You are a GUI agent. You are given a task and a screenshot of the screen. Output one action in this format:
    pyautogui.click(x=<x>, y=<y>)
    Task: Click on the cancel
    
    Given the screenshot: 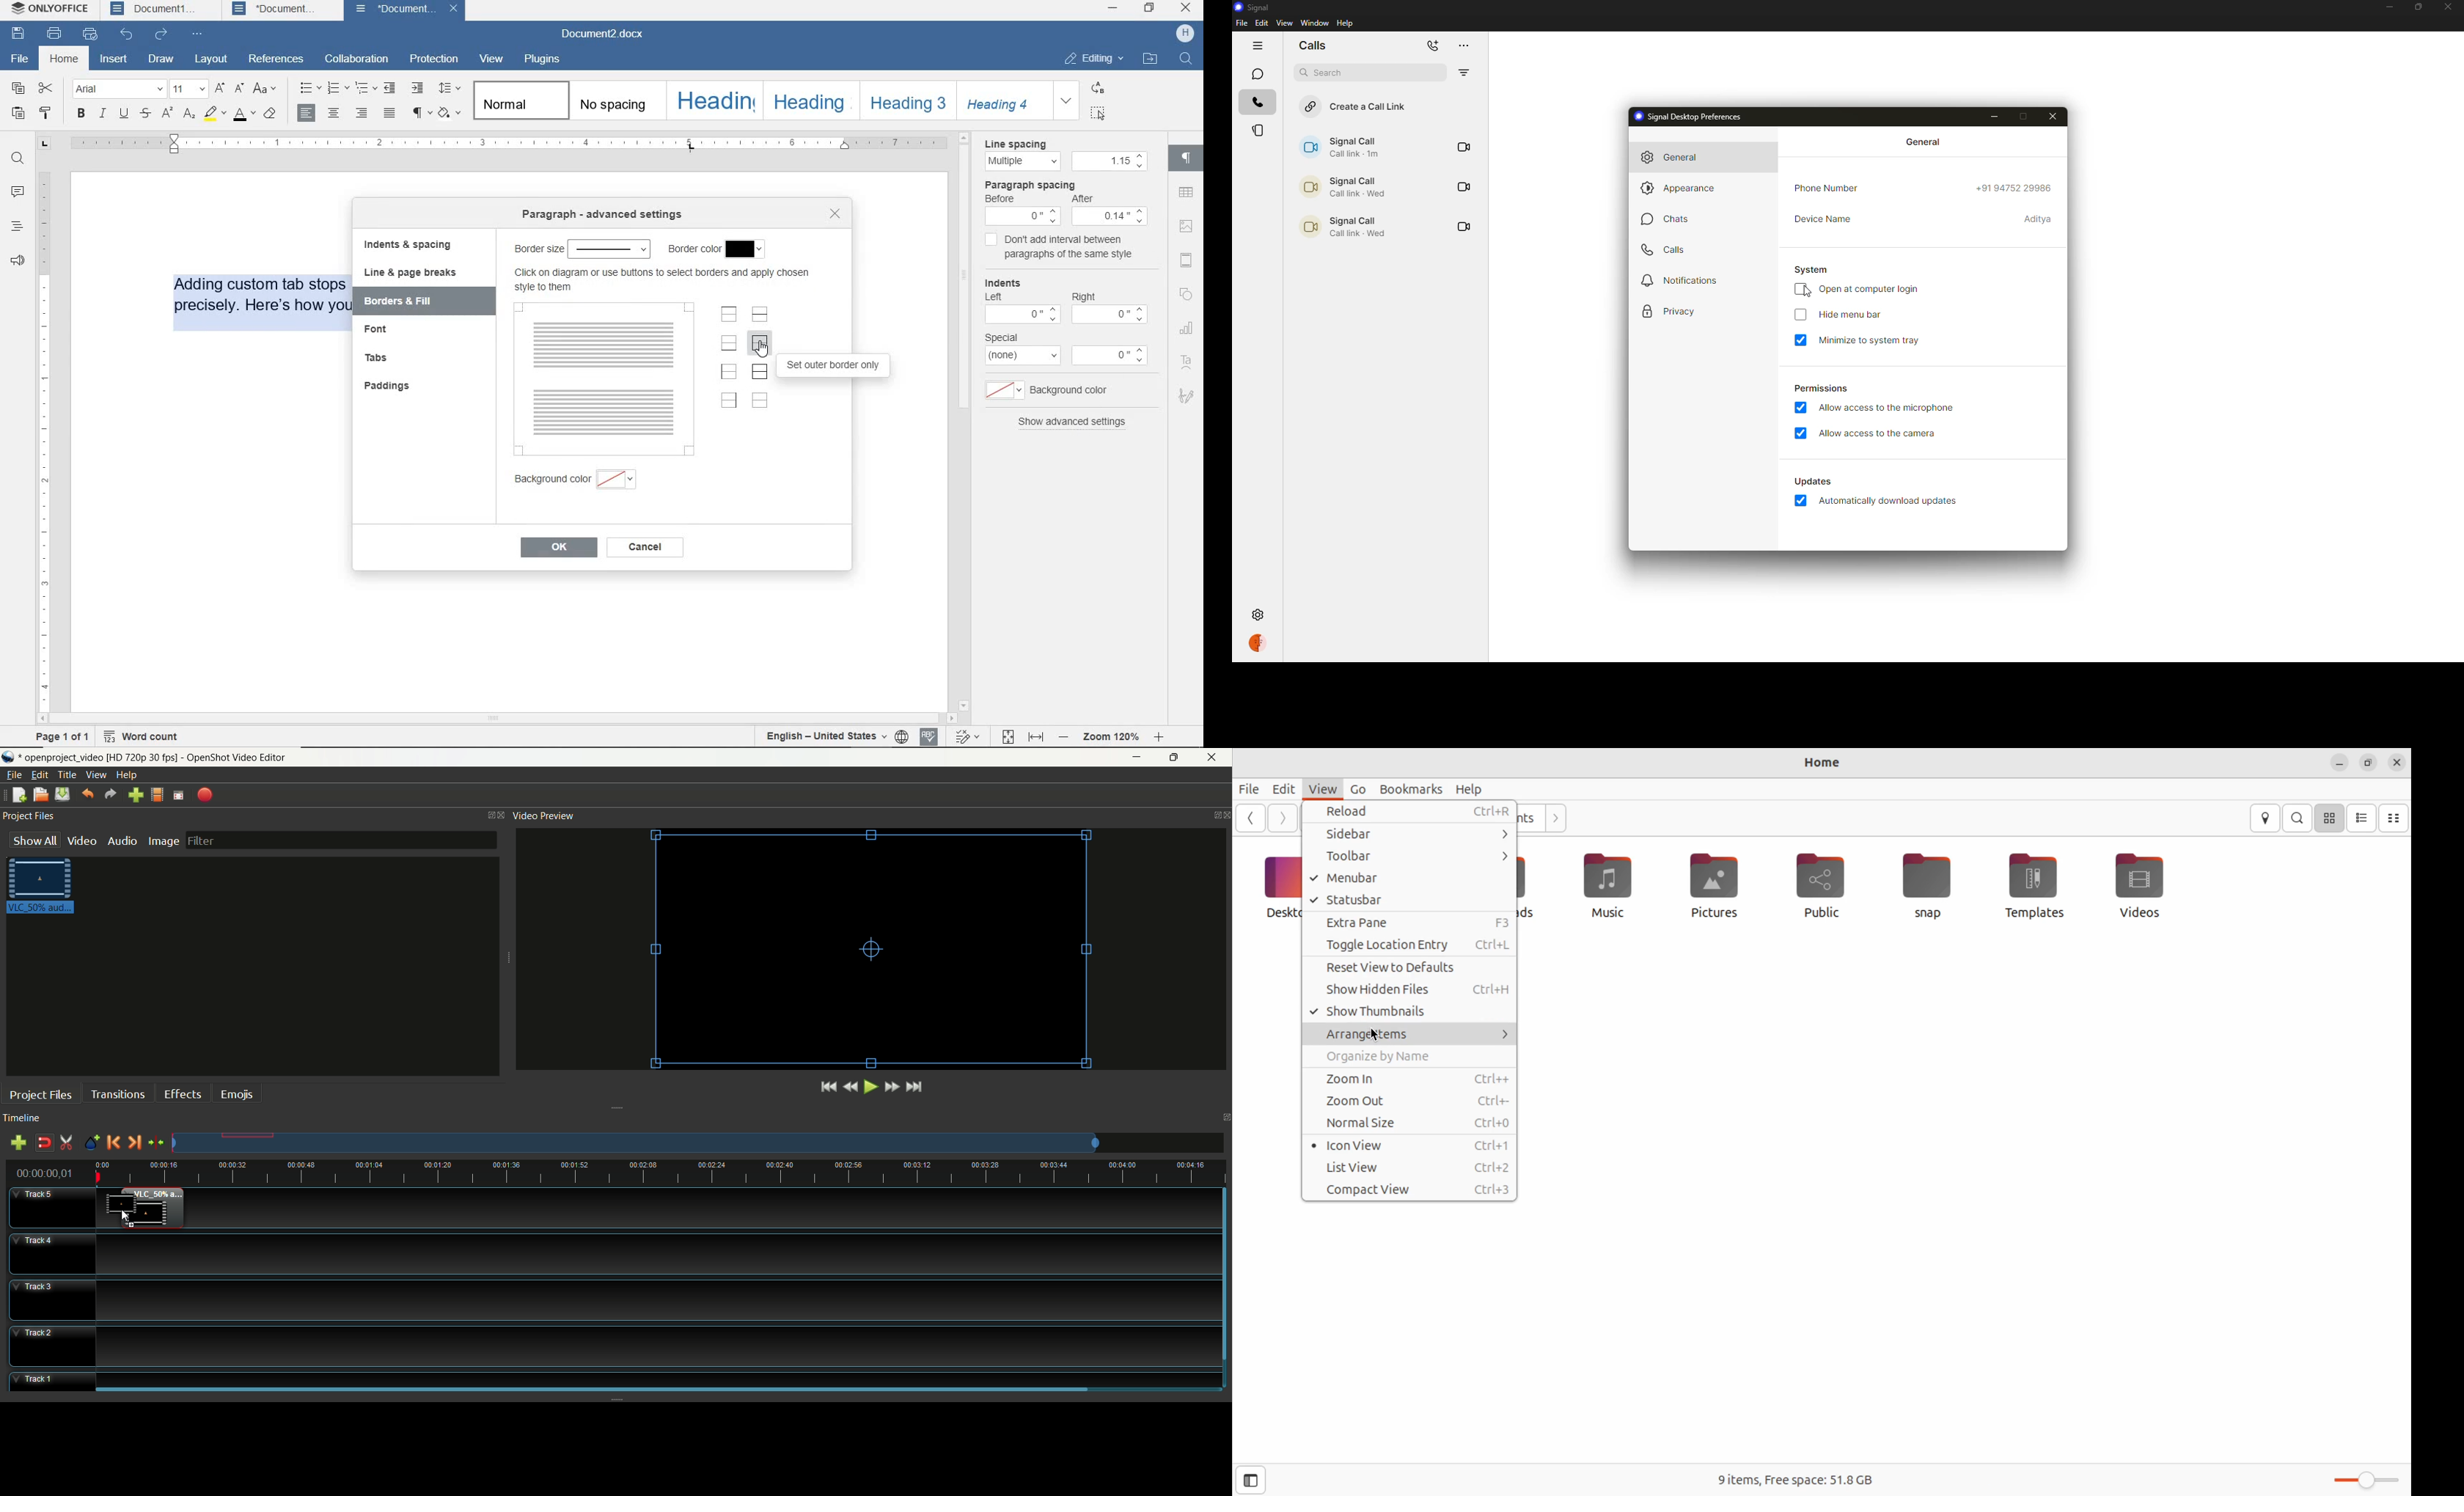 What is the action you would take?
    pyautogui.click(x=648, y=547)
    